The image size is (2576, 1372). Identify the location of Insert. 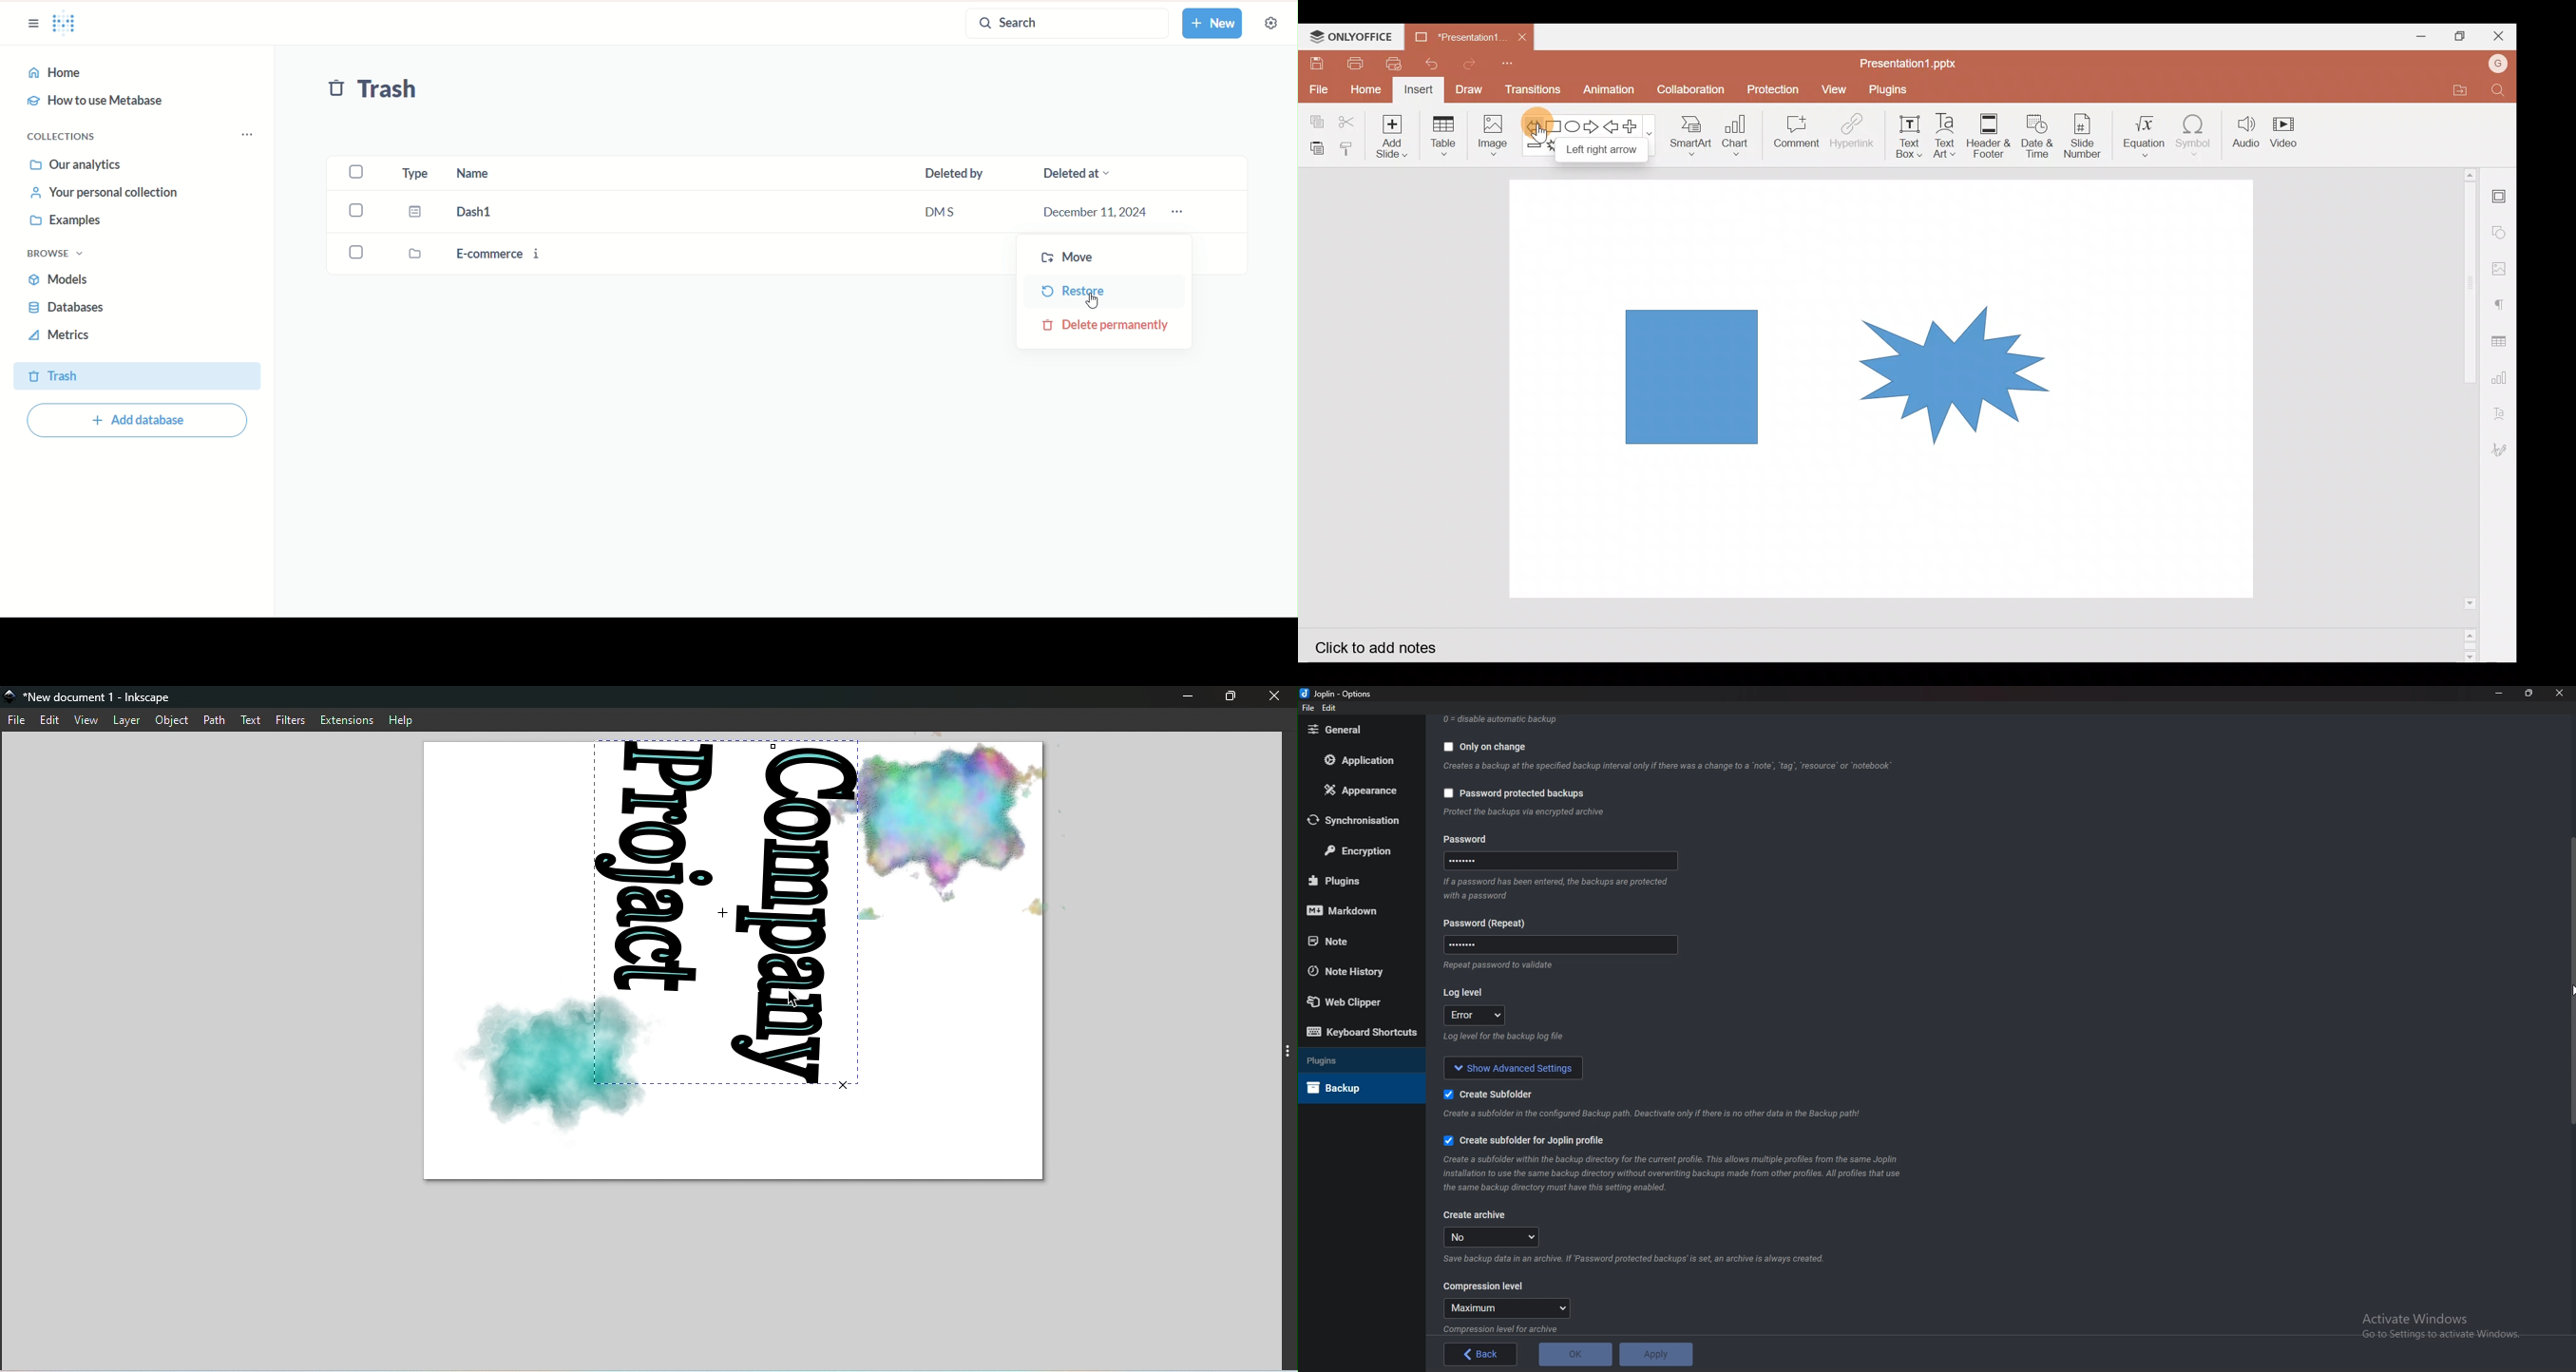
(1419, 91).